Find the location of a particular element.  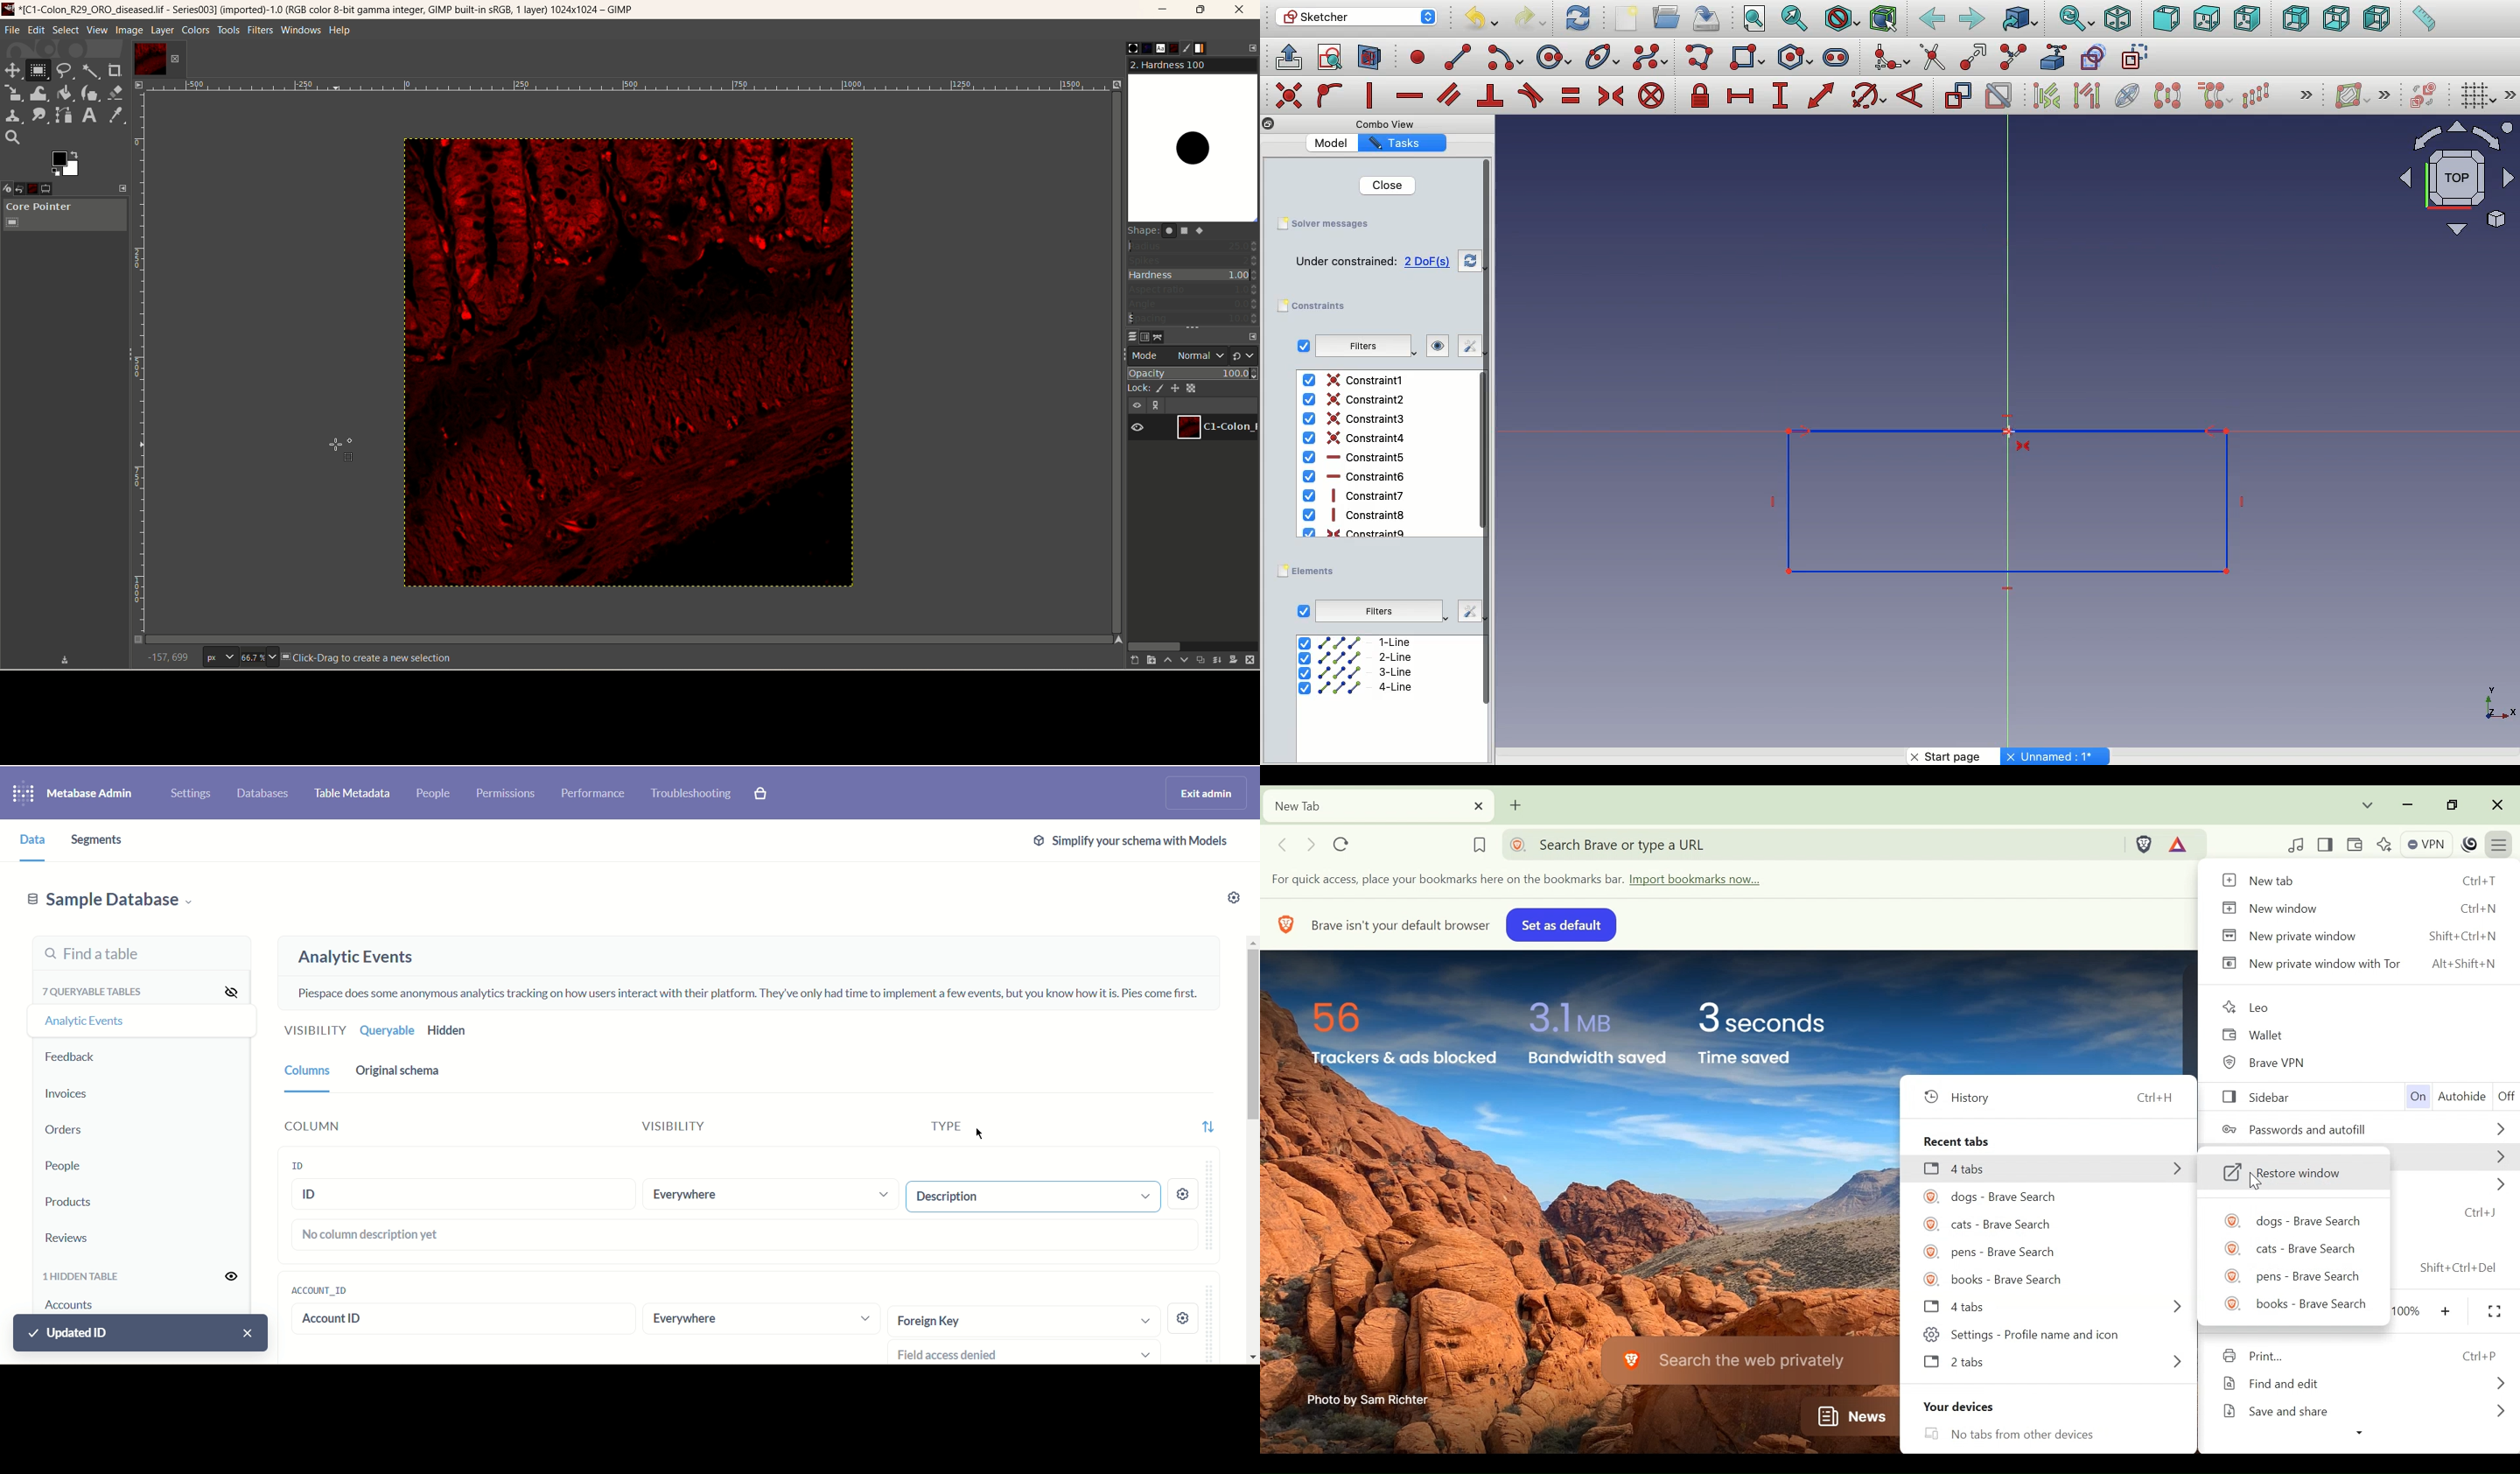

Expand is located at coordinates (2306, 96).